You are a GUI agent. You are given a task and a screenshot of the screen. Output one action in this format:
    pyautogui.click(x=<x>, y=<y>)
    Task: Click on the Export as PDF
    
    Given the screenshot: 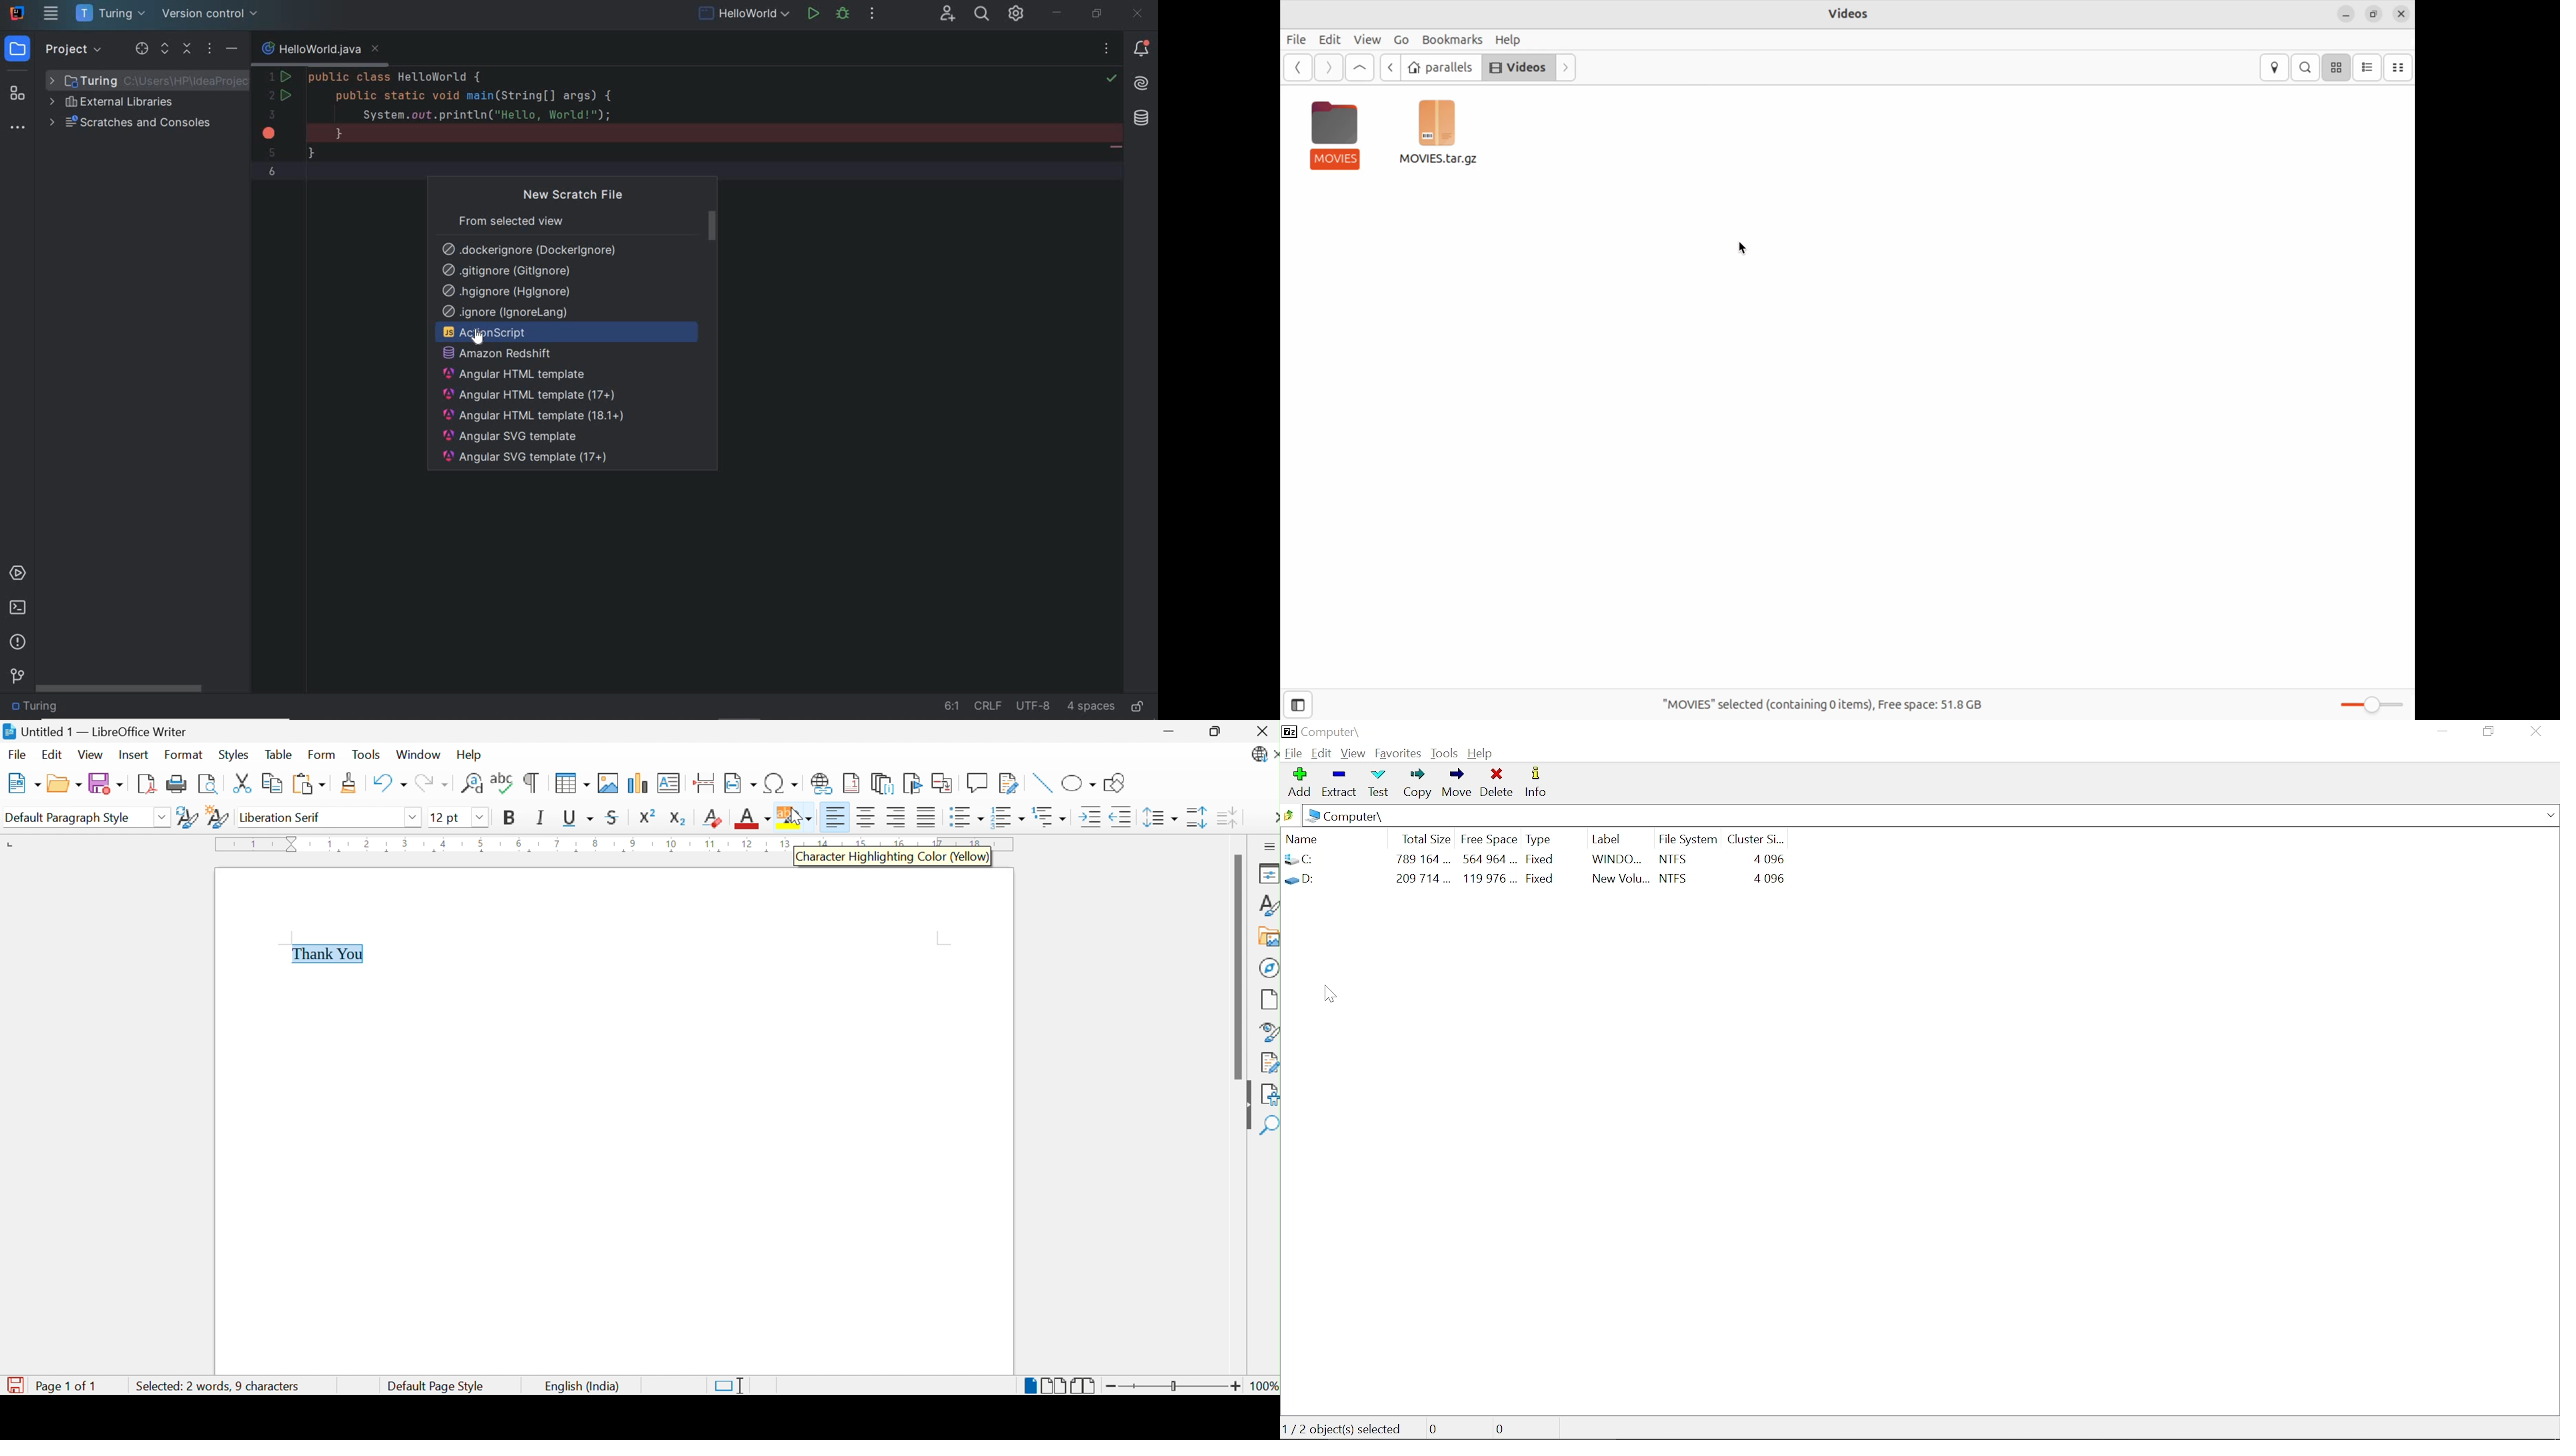 What is the action you would take?
    pyautogui.click(x=147, y=784)
    